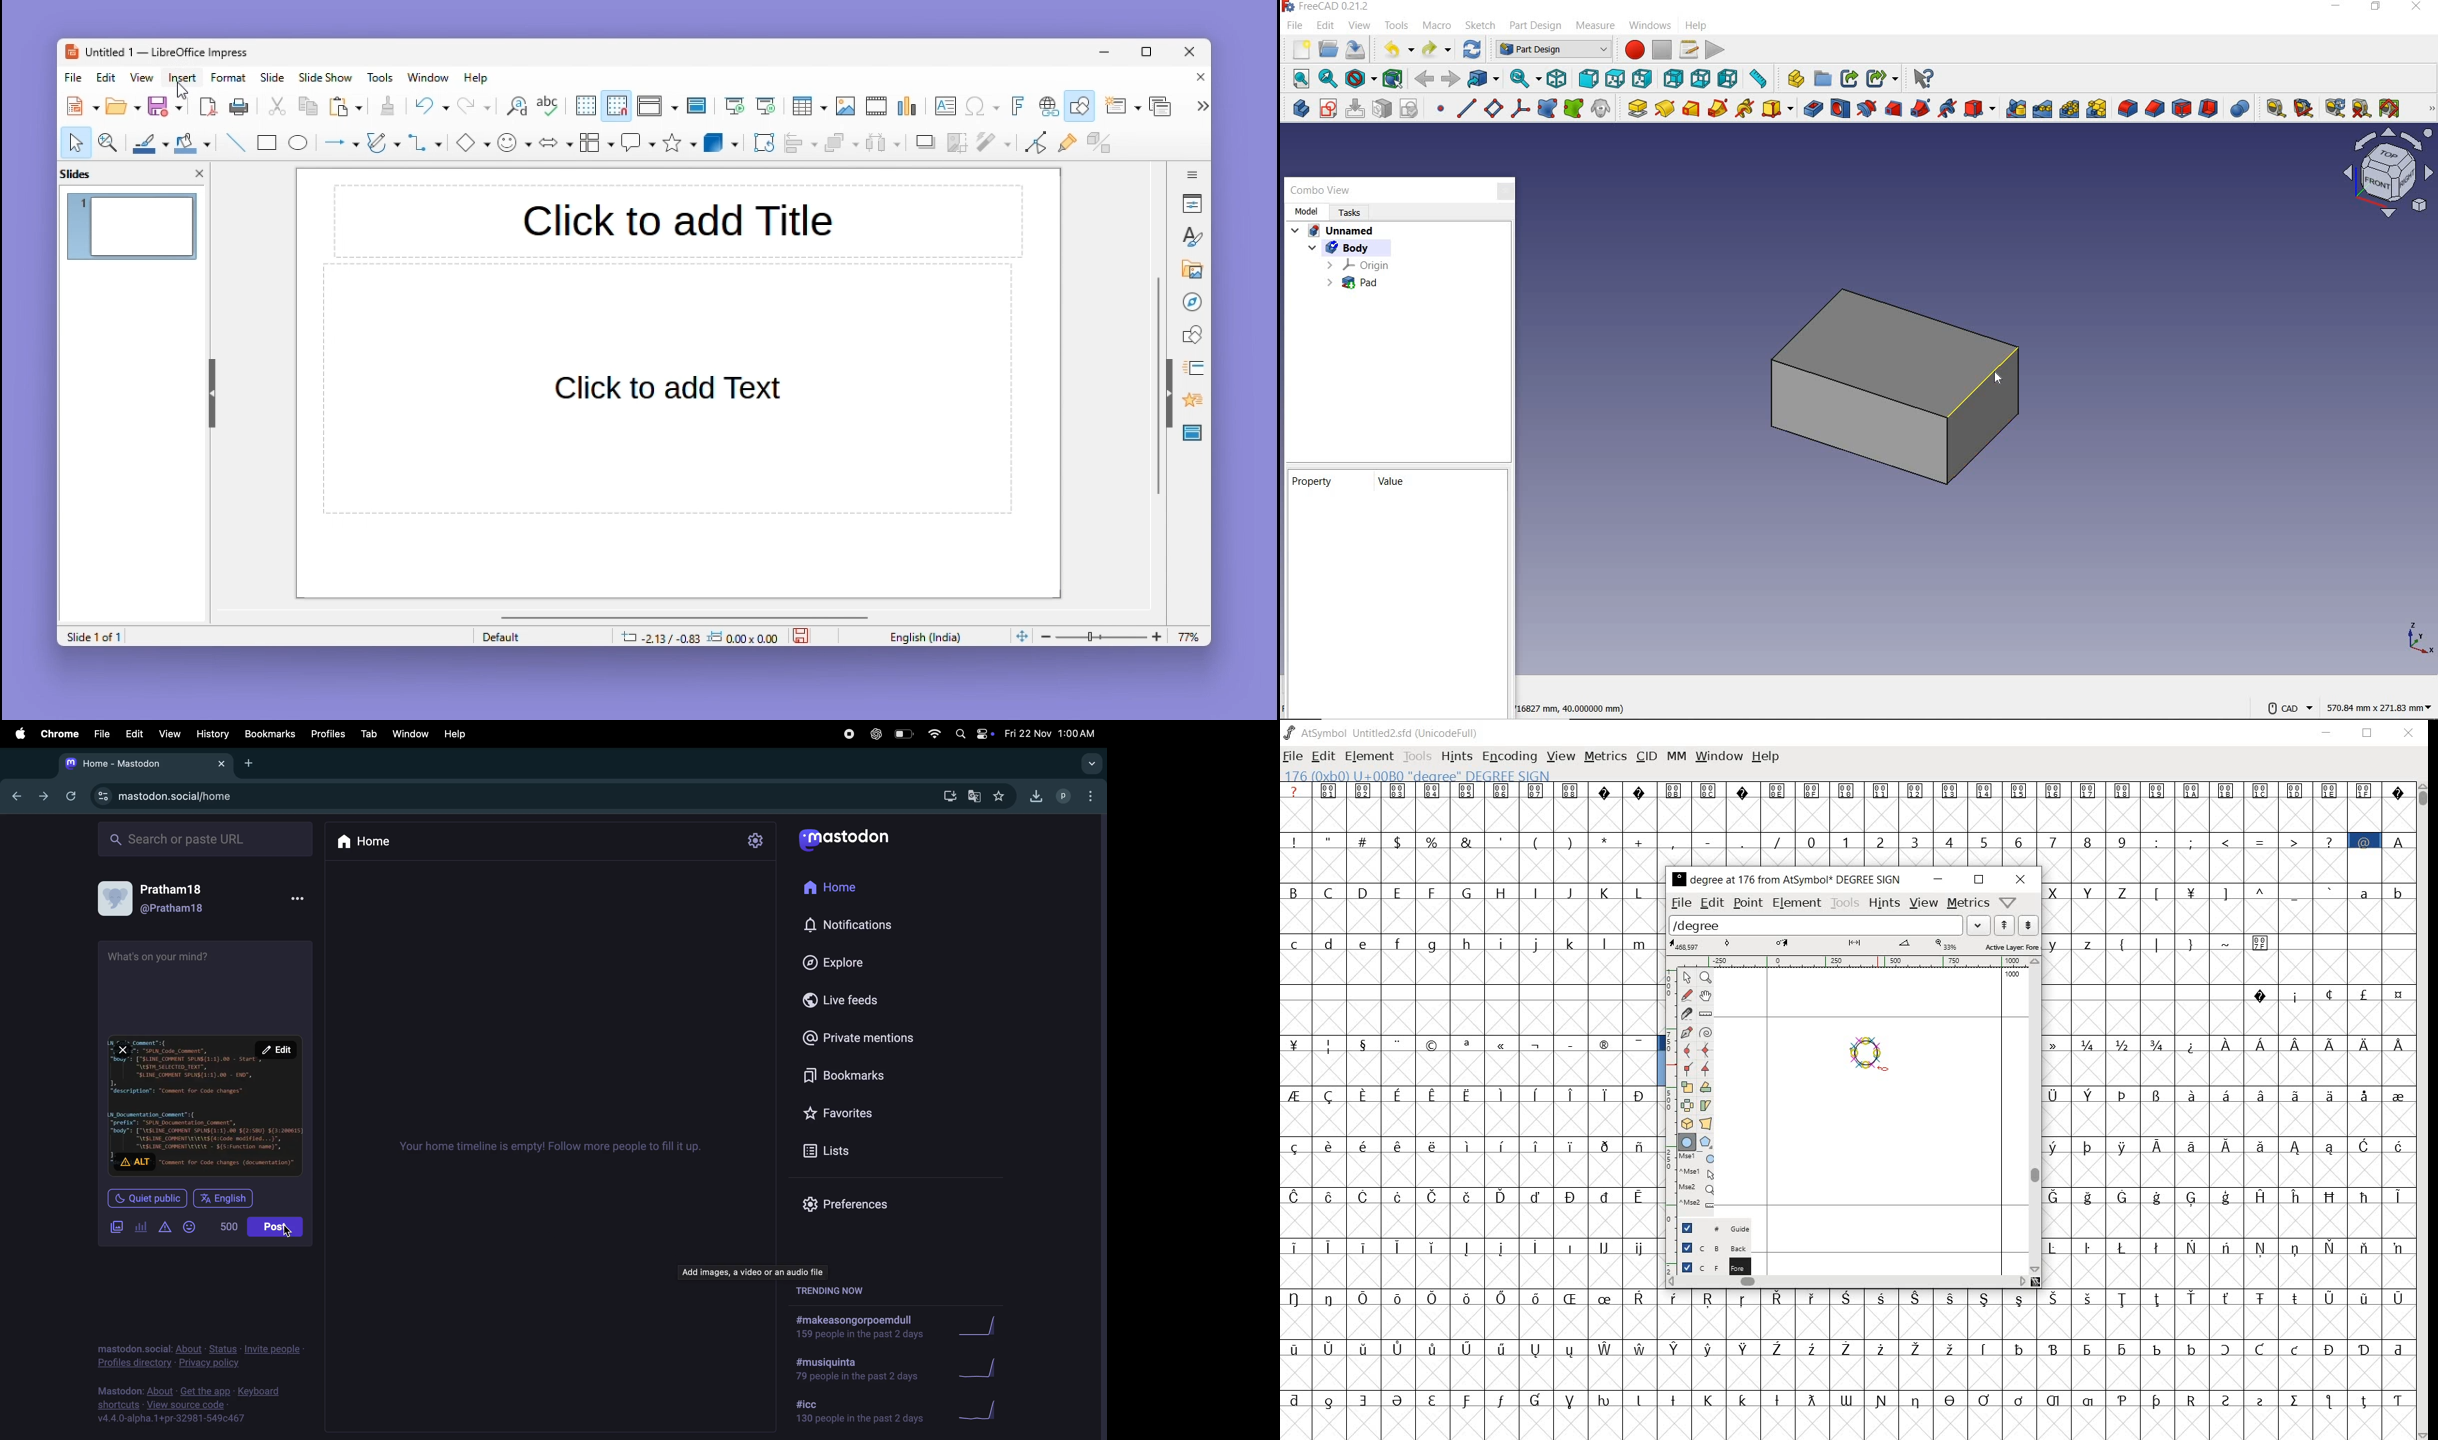 The width and height of the screenshot is (2464, 1456). What do you see at coordinates (1574, 108) in the screenshot?
I see `create a sub object shaped binder` at bounding box center [1574, 108].